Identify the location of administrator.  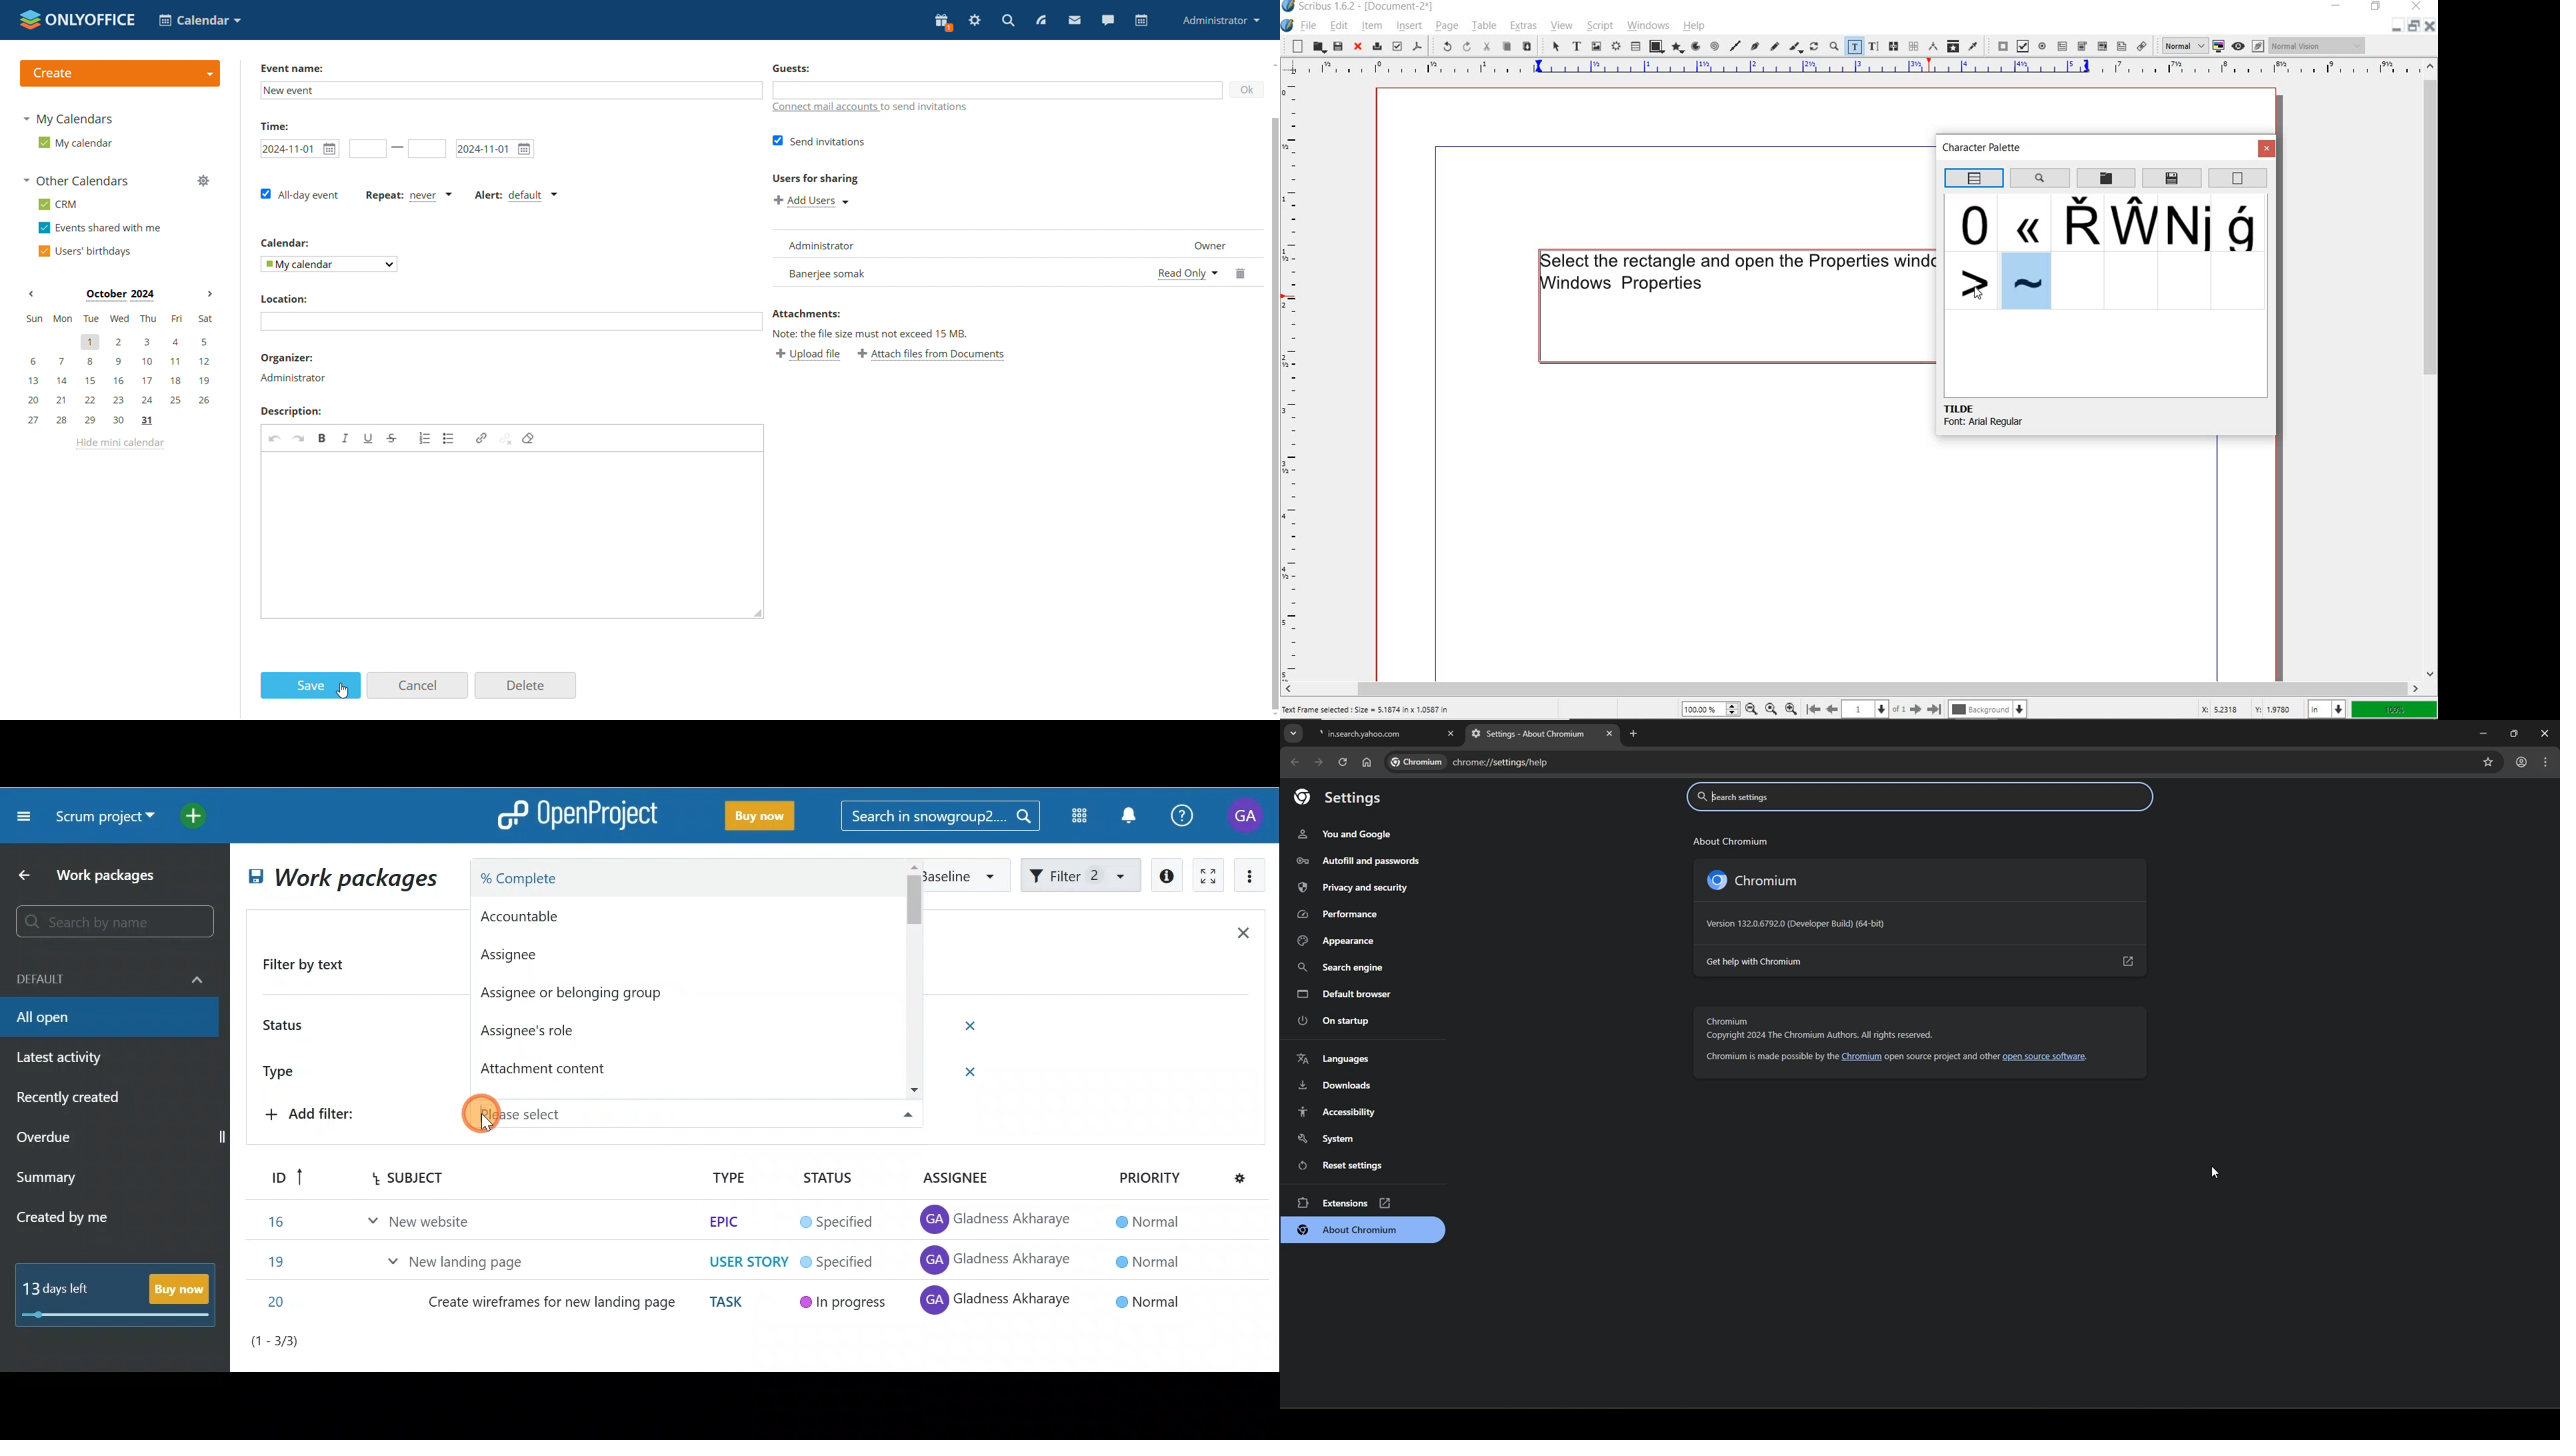
(1221, 20).